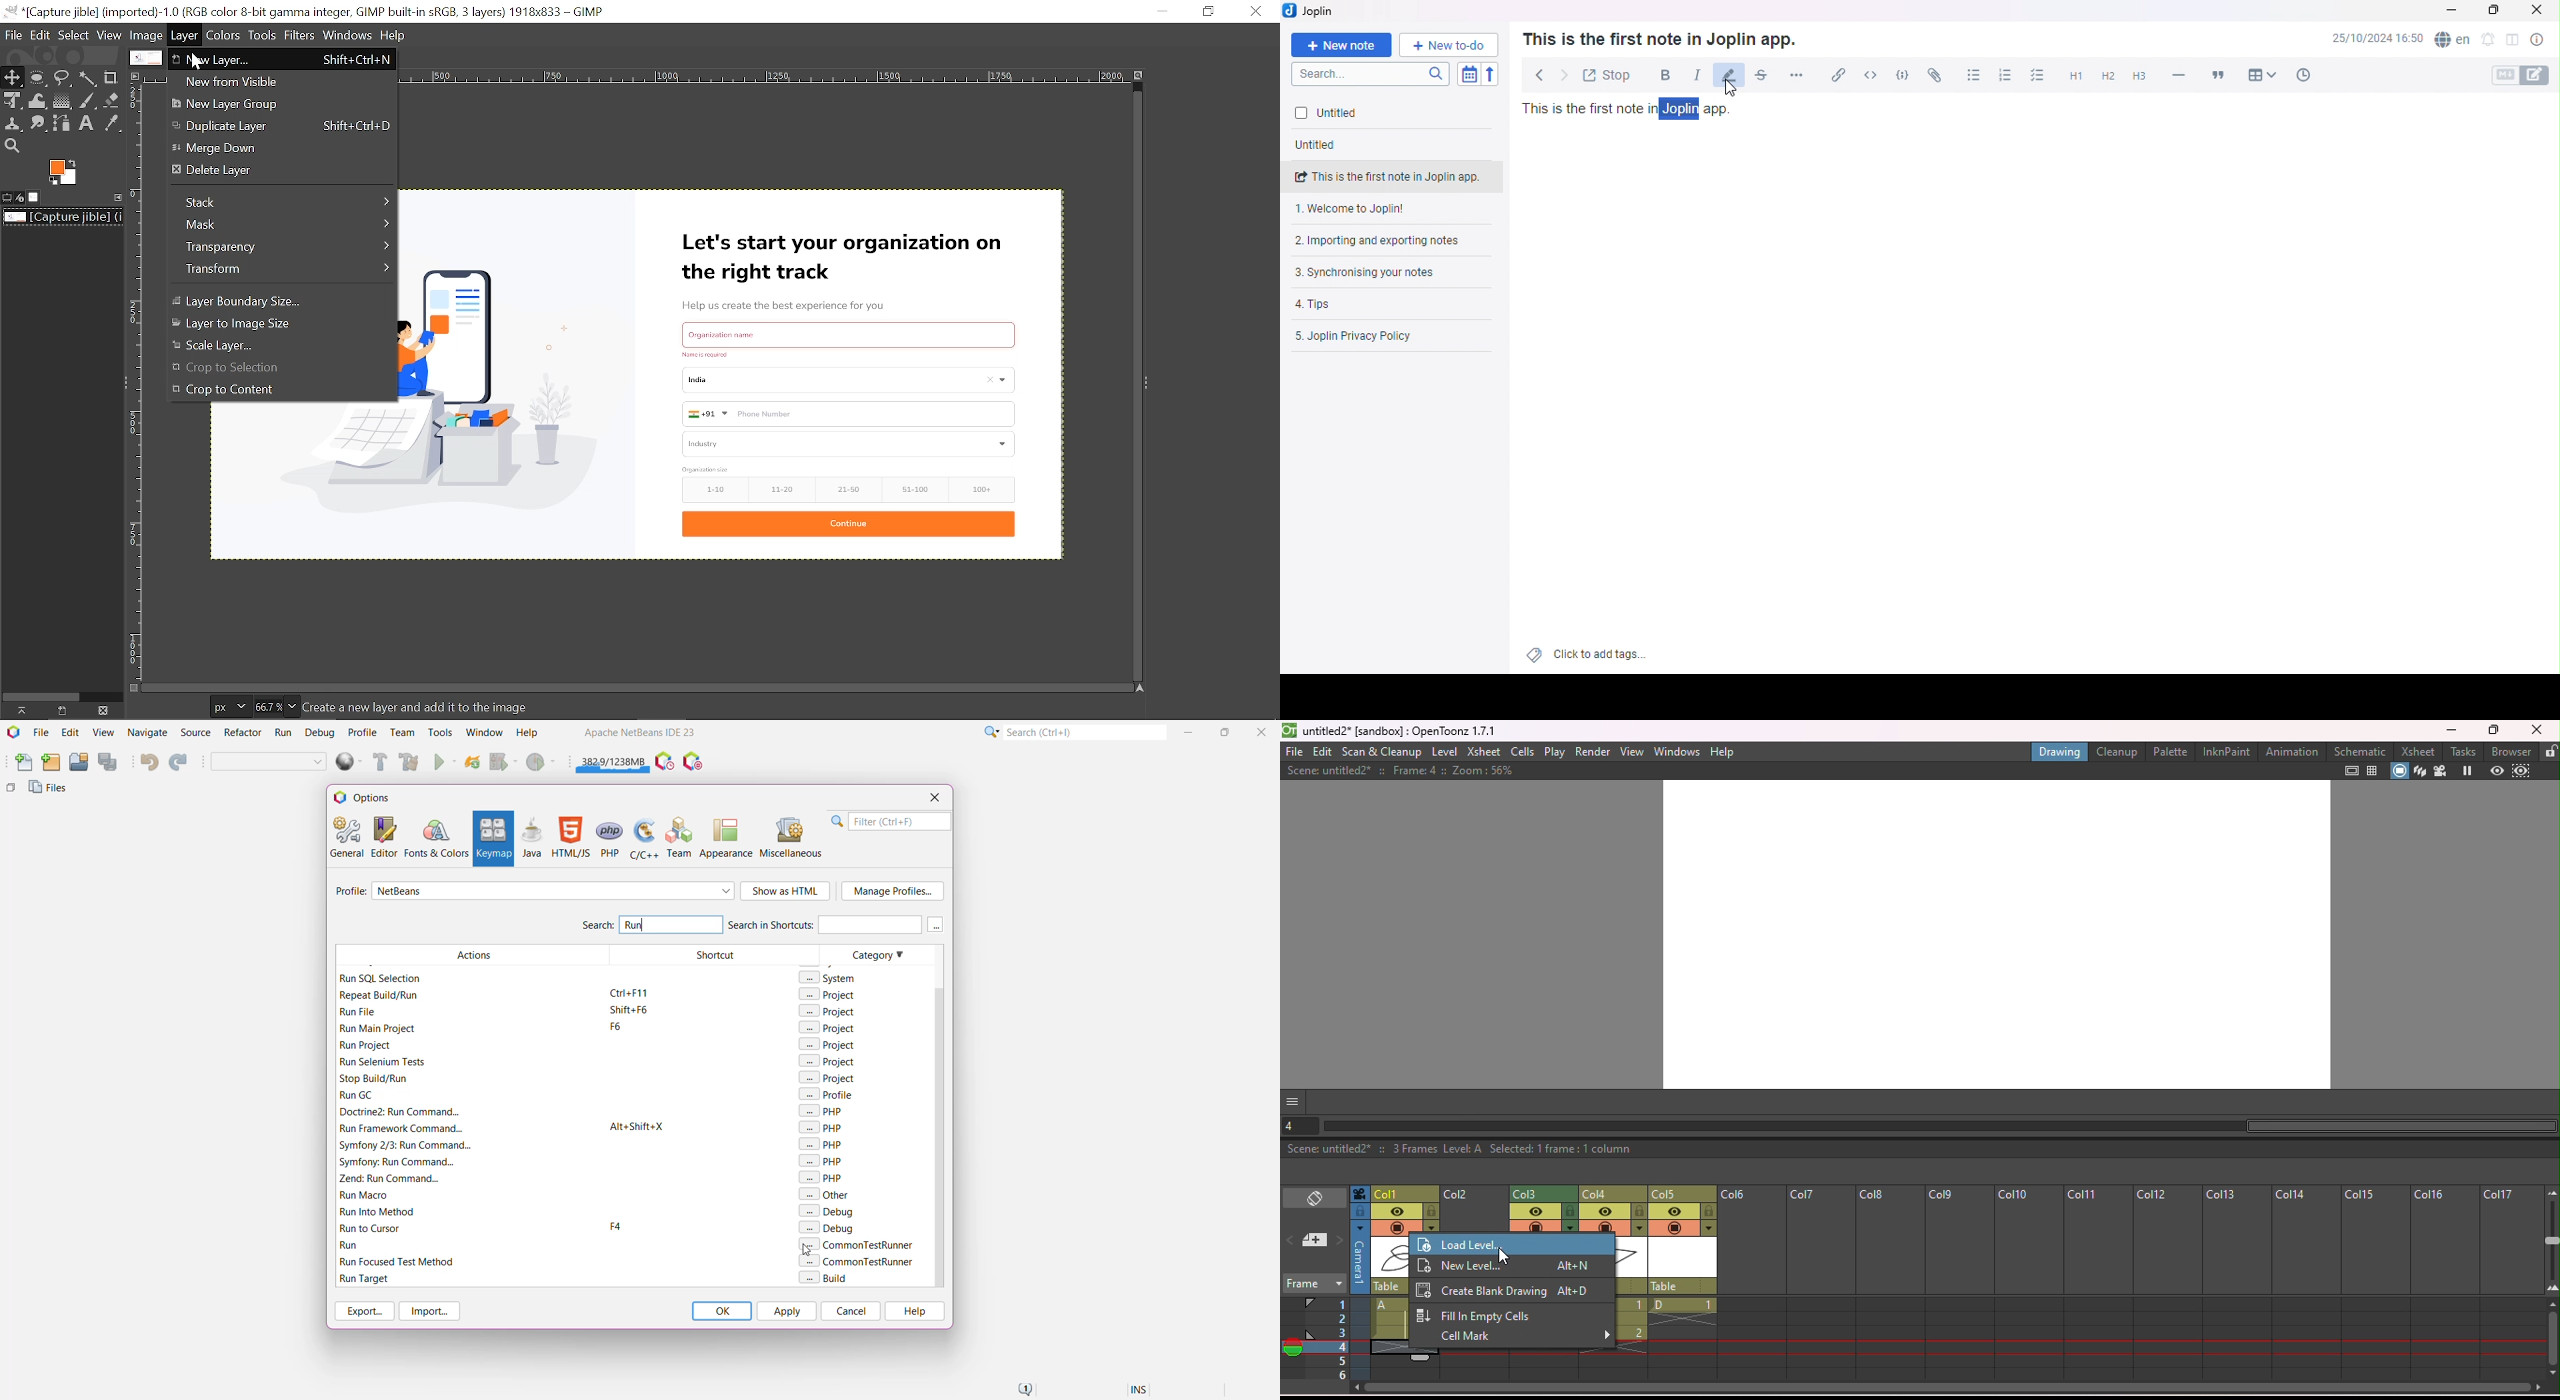 This screenshot has width=2576, height=1400. What do you see at coordinates (2221, 73) in the screenshot?
I see `Blockquote` at bounding box center [2221, 73].